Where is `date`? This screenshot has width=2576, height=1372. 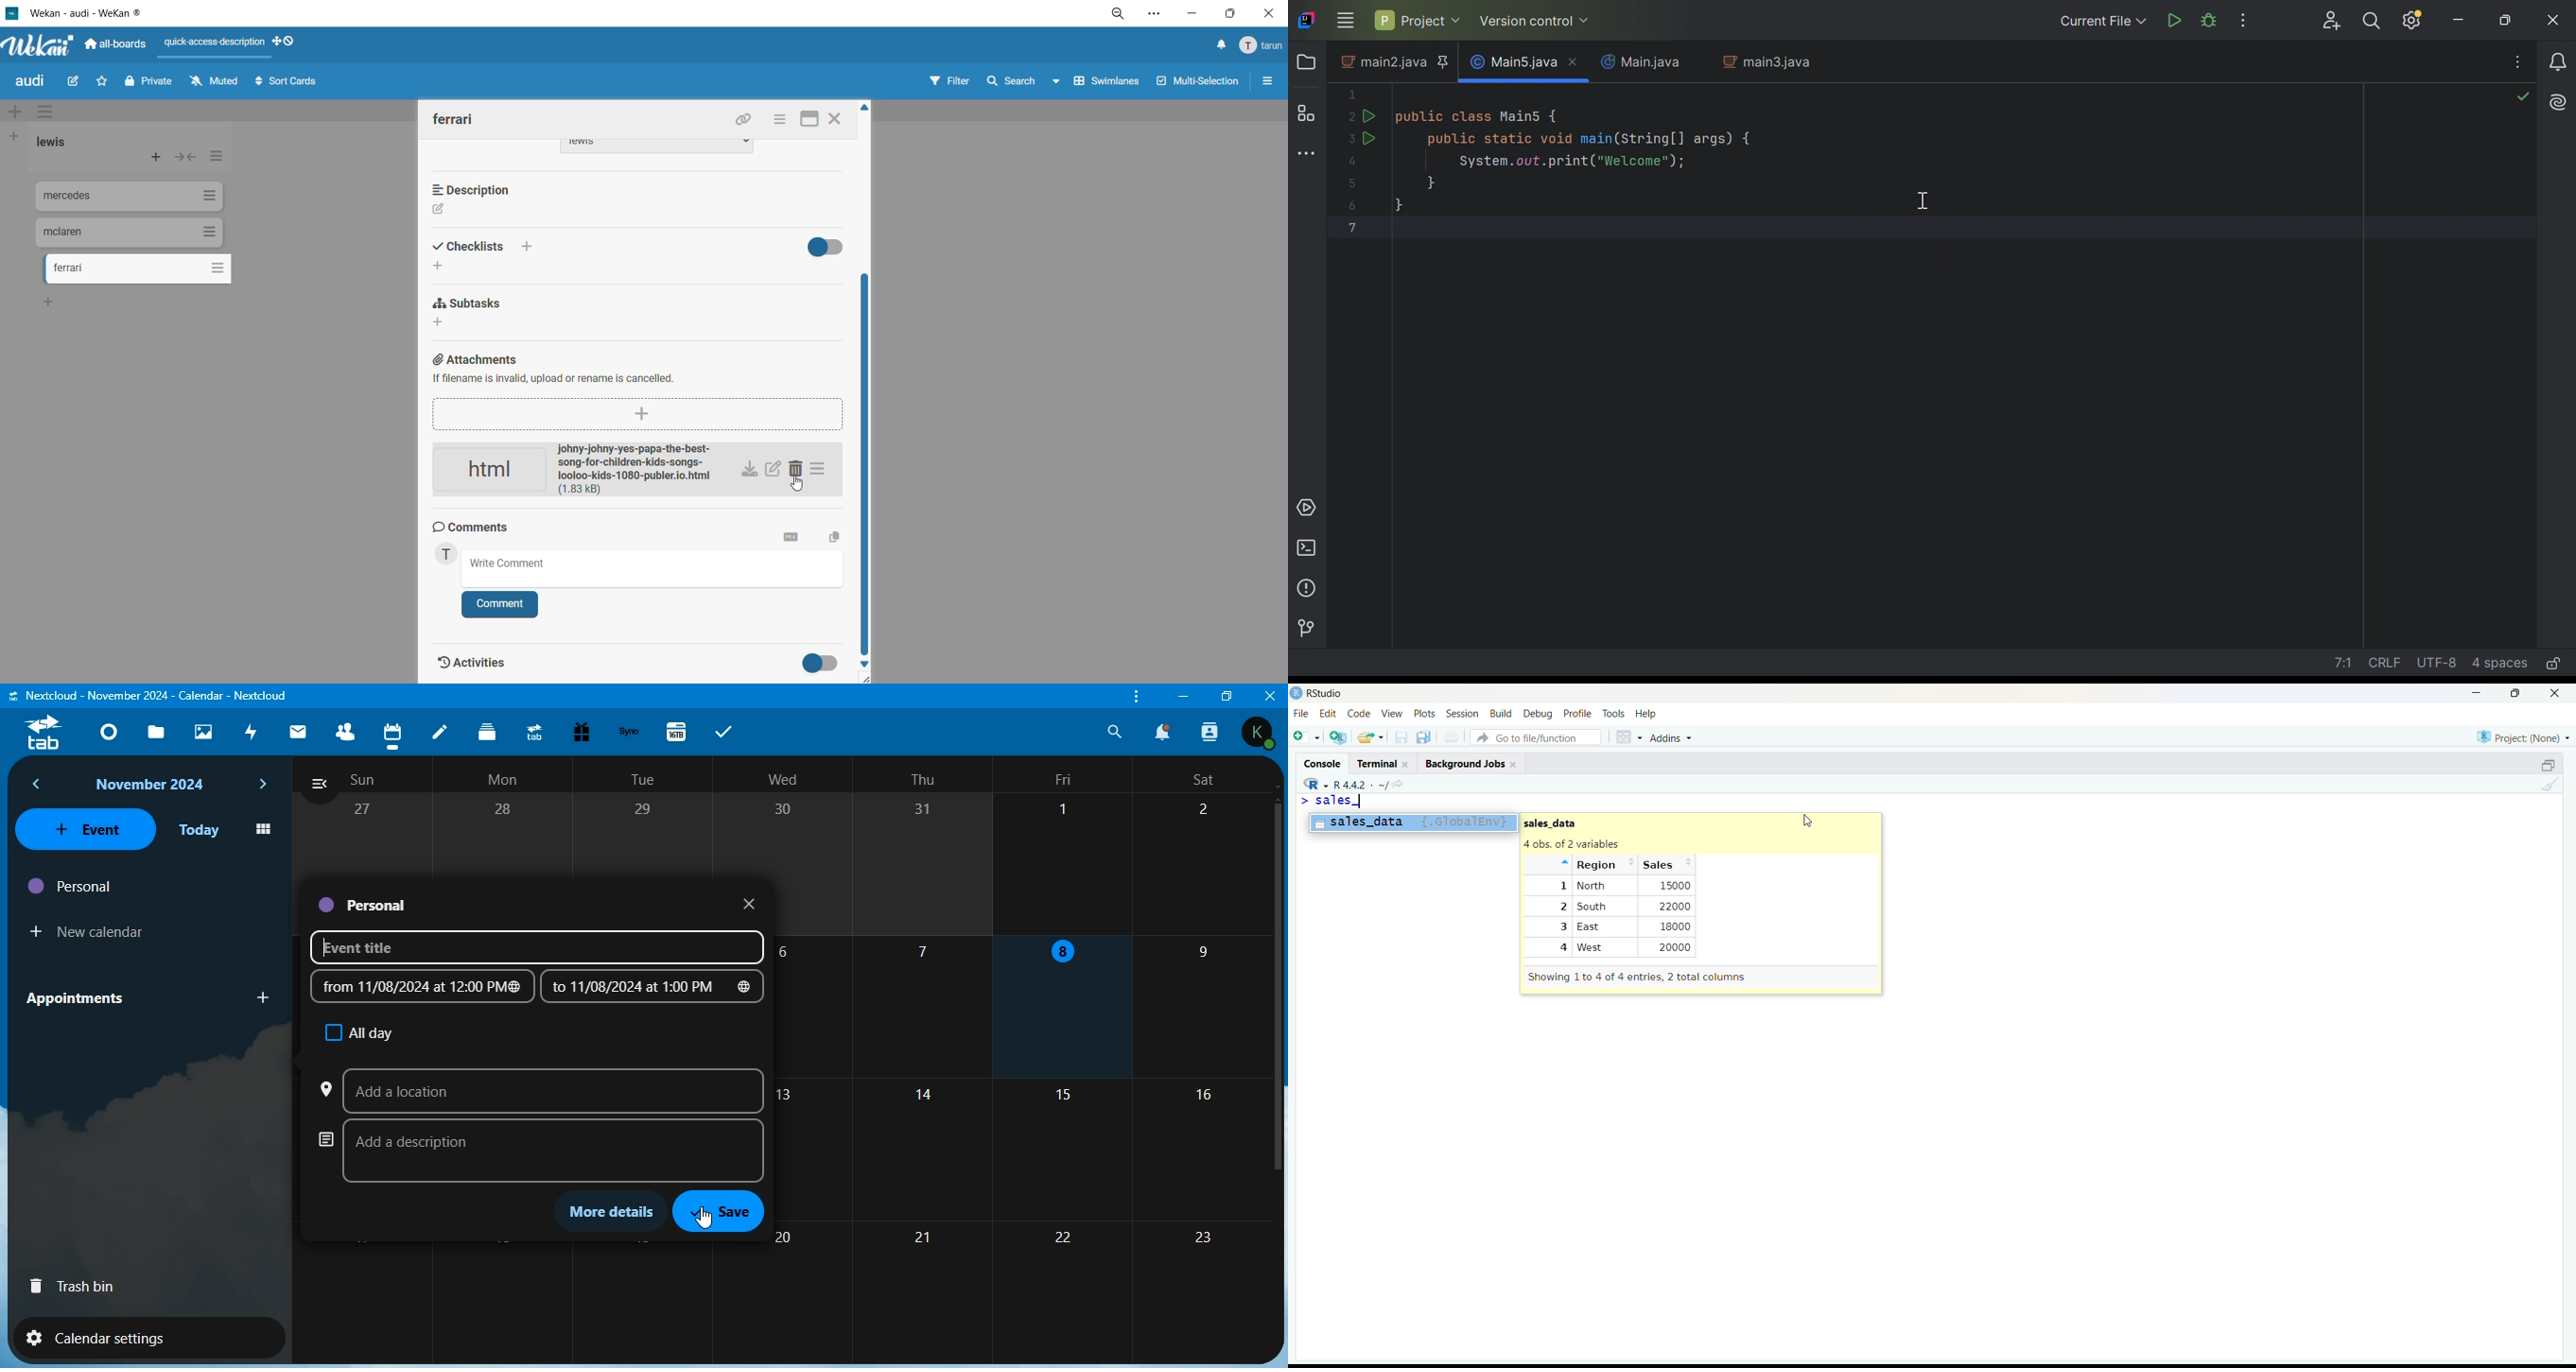 date is located at coordinates (654, 988).